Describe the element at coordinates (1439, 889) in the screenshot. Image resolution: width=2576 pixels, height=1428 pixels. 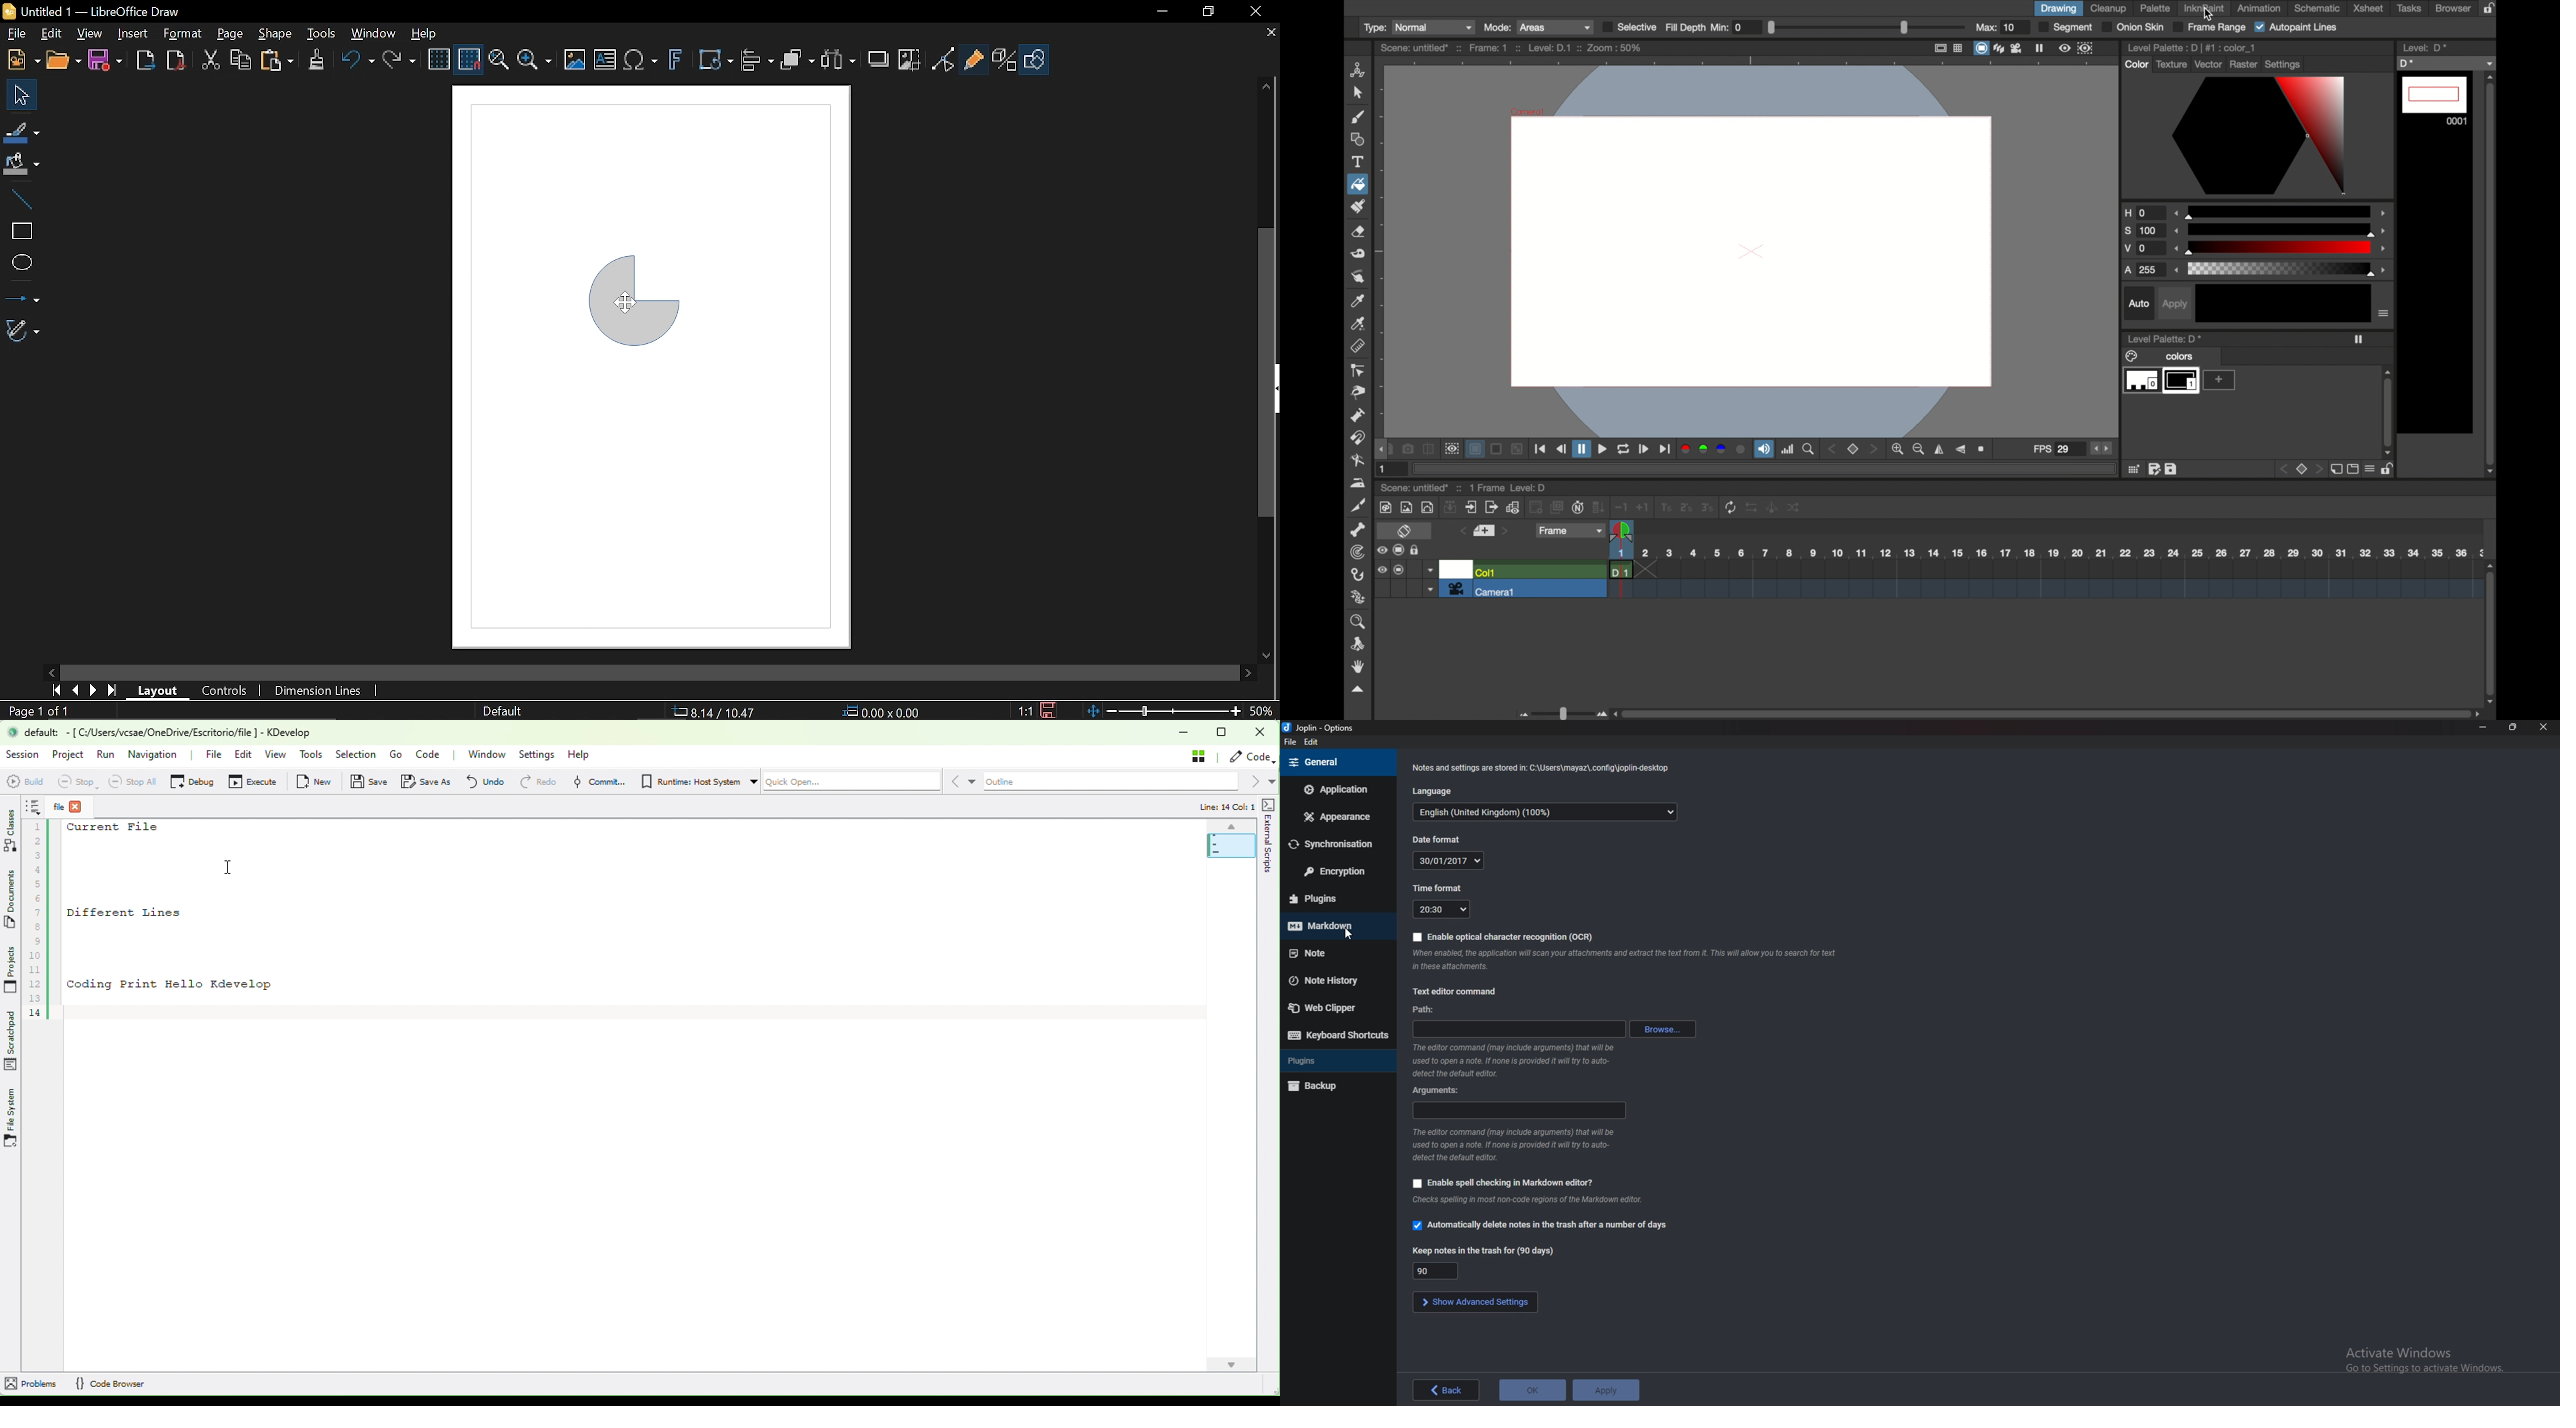
I see `Time format` at that location.